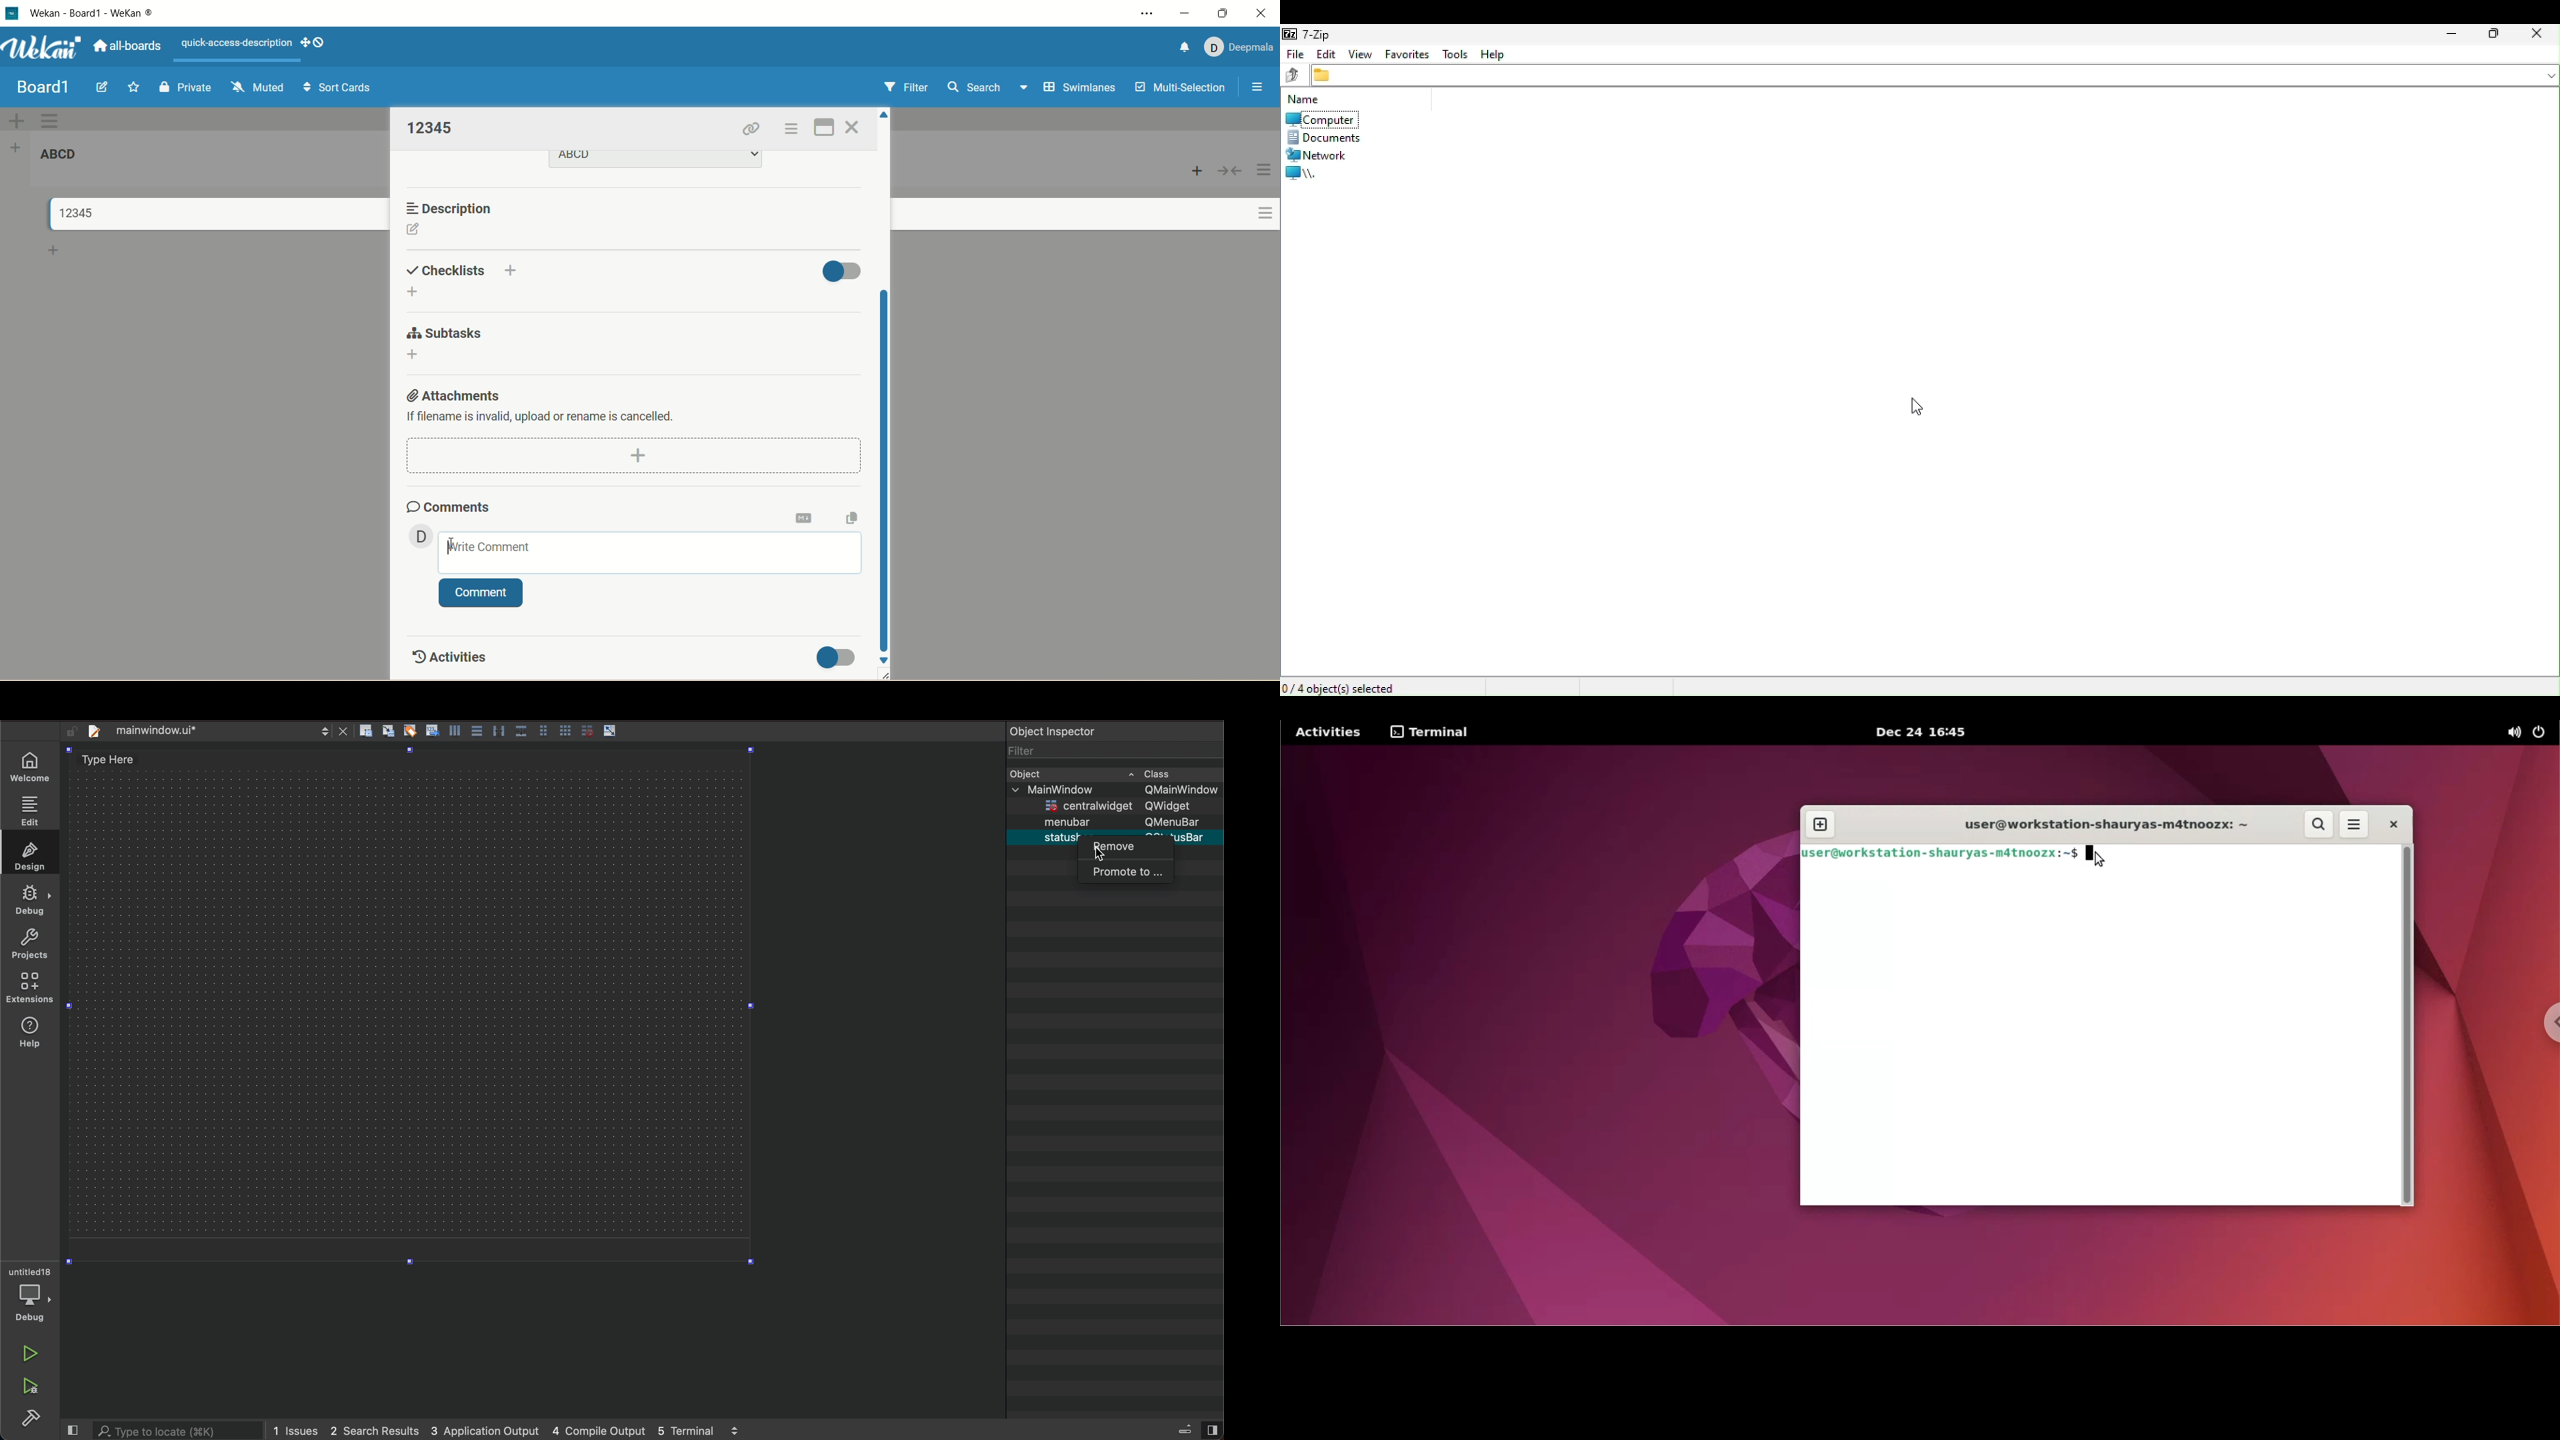  Describe the element at coordinates (2495, 35) in the screenshot. I see `Restore` at that location.